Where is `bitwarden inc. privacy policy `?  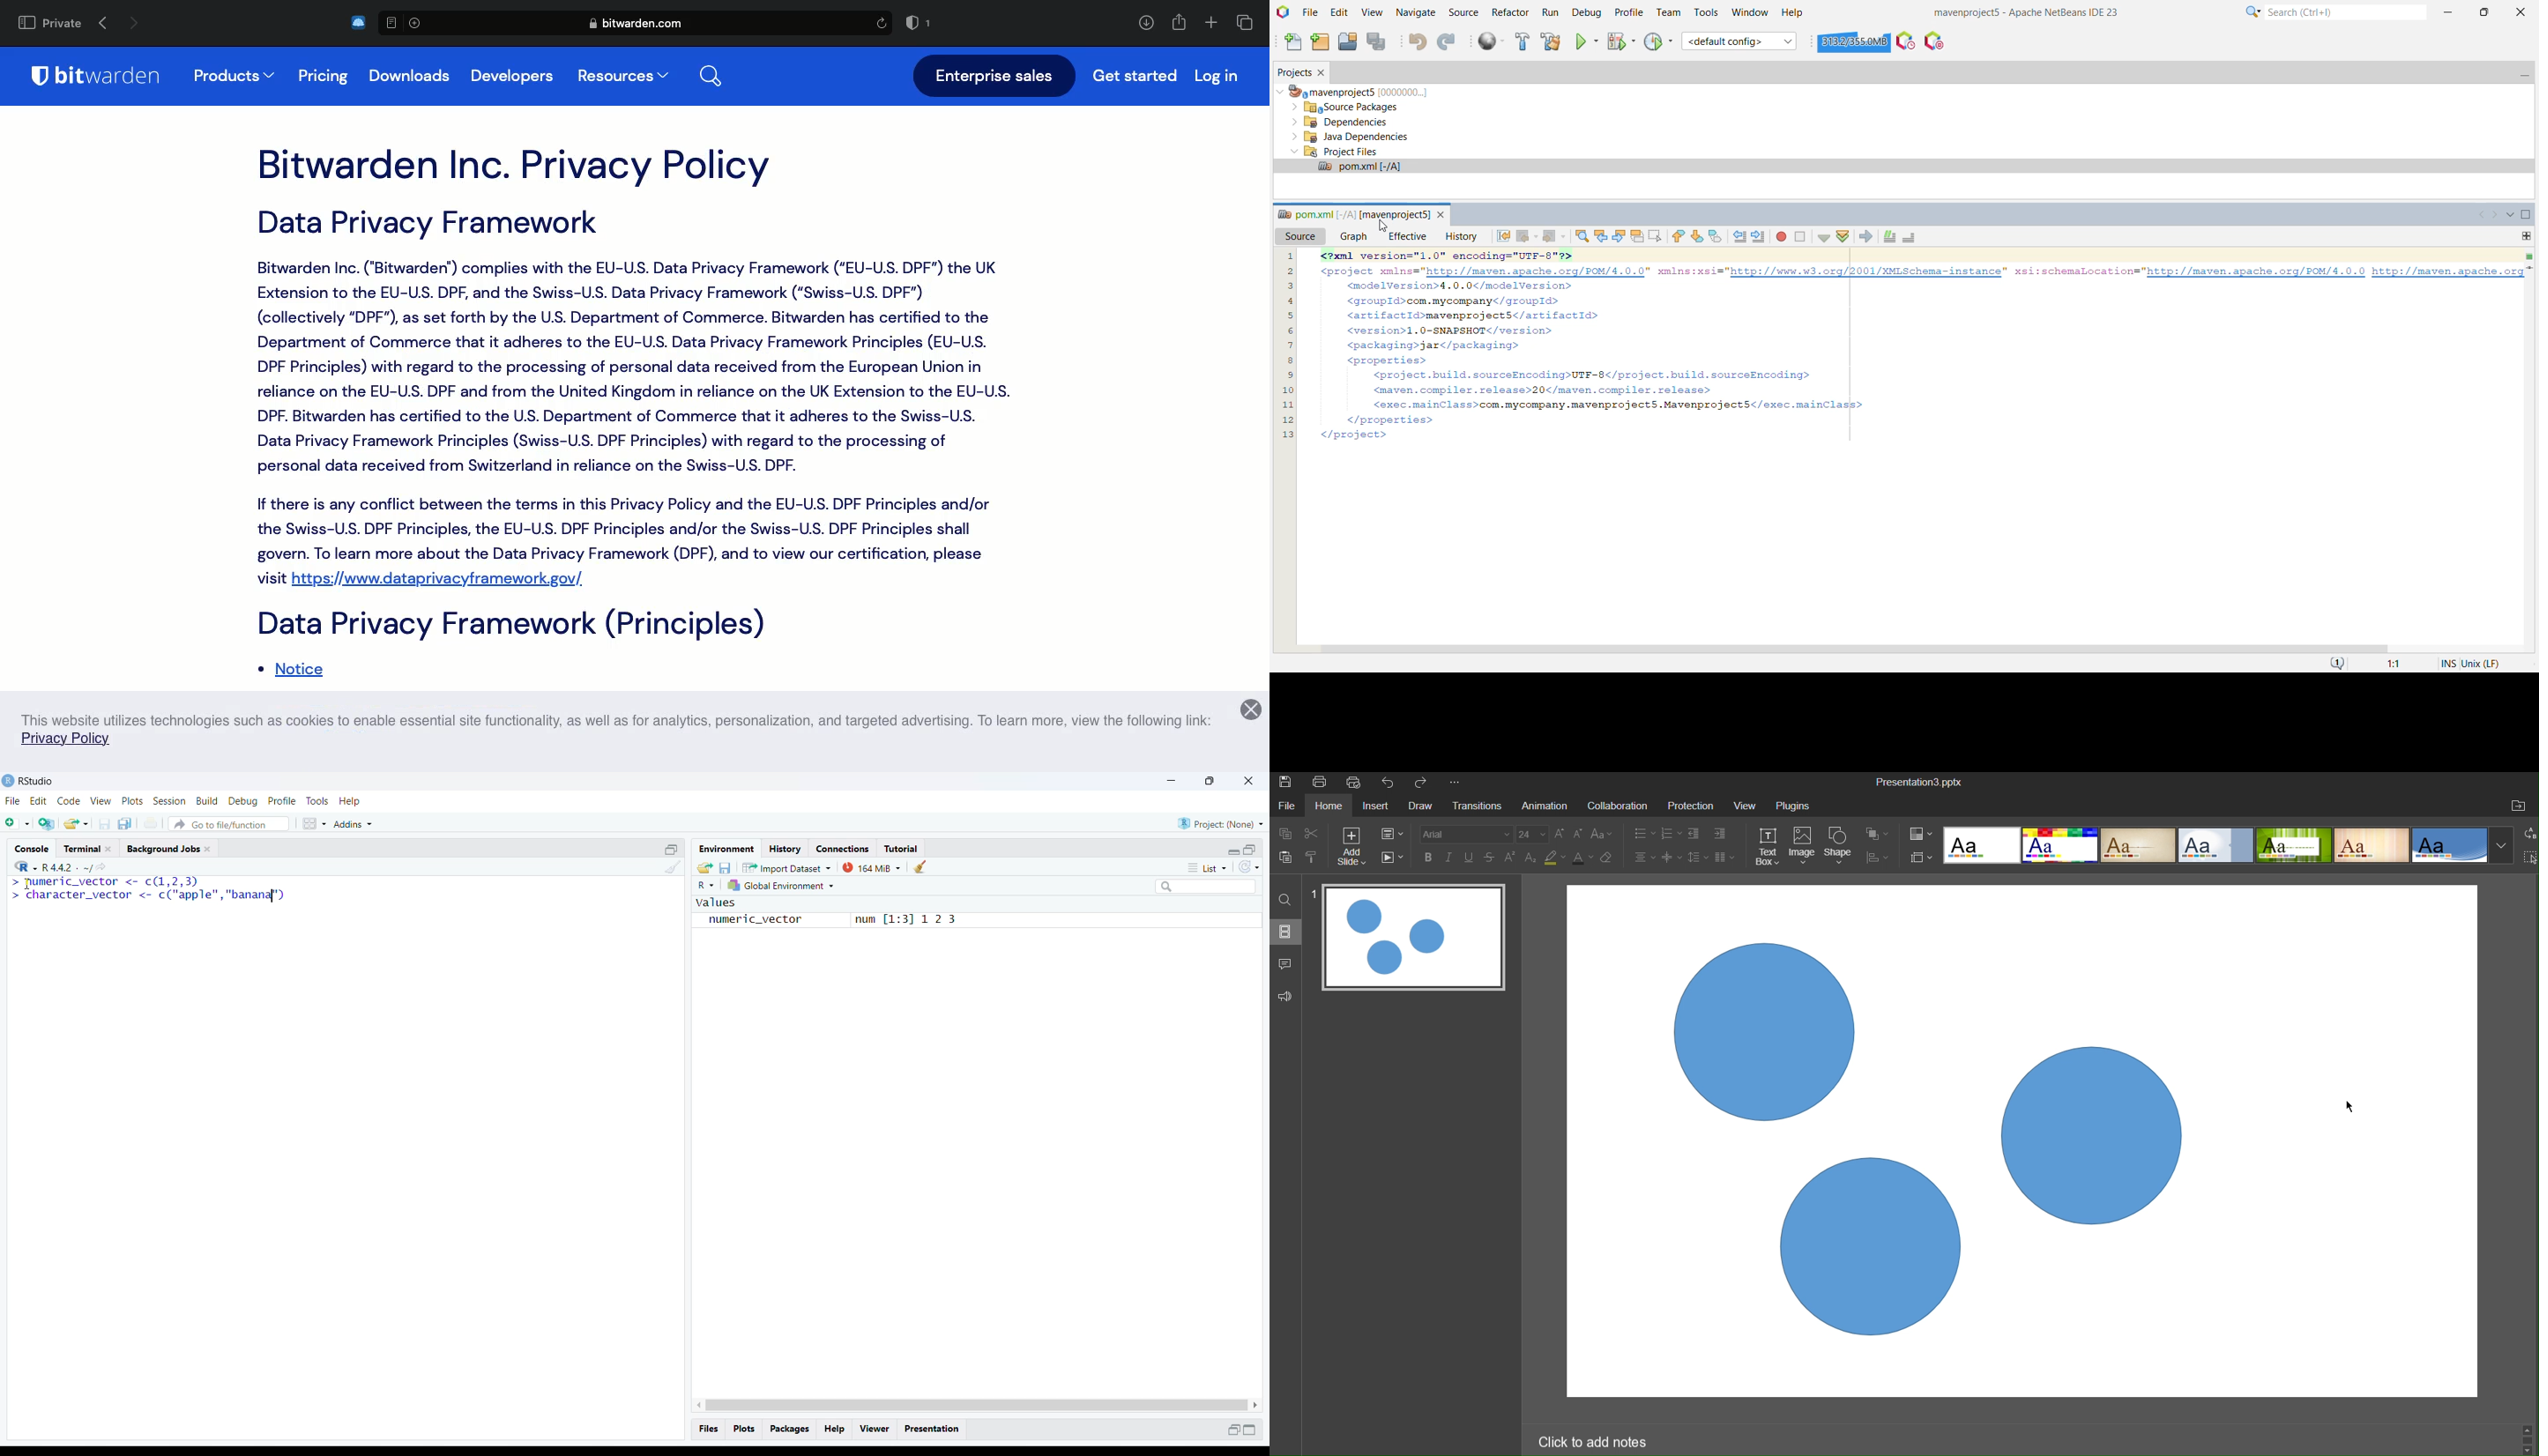 bitwarden inc. privacy policy  is located at coordinates (517, 167).